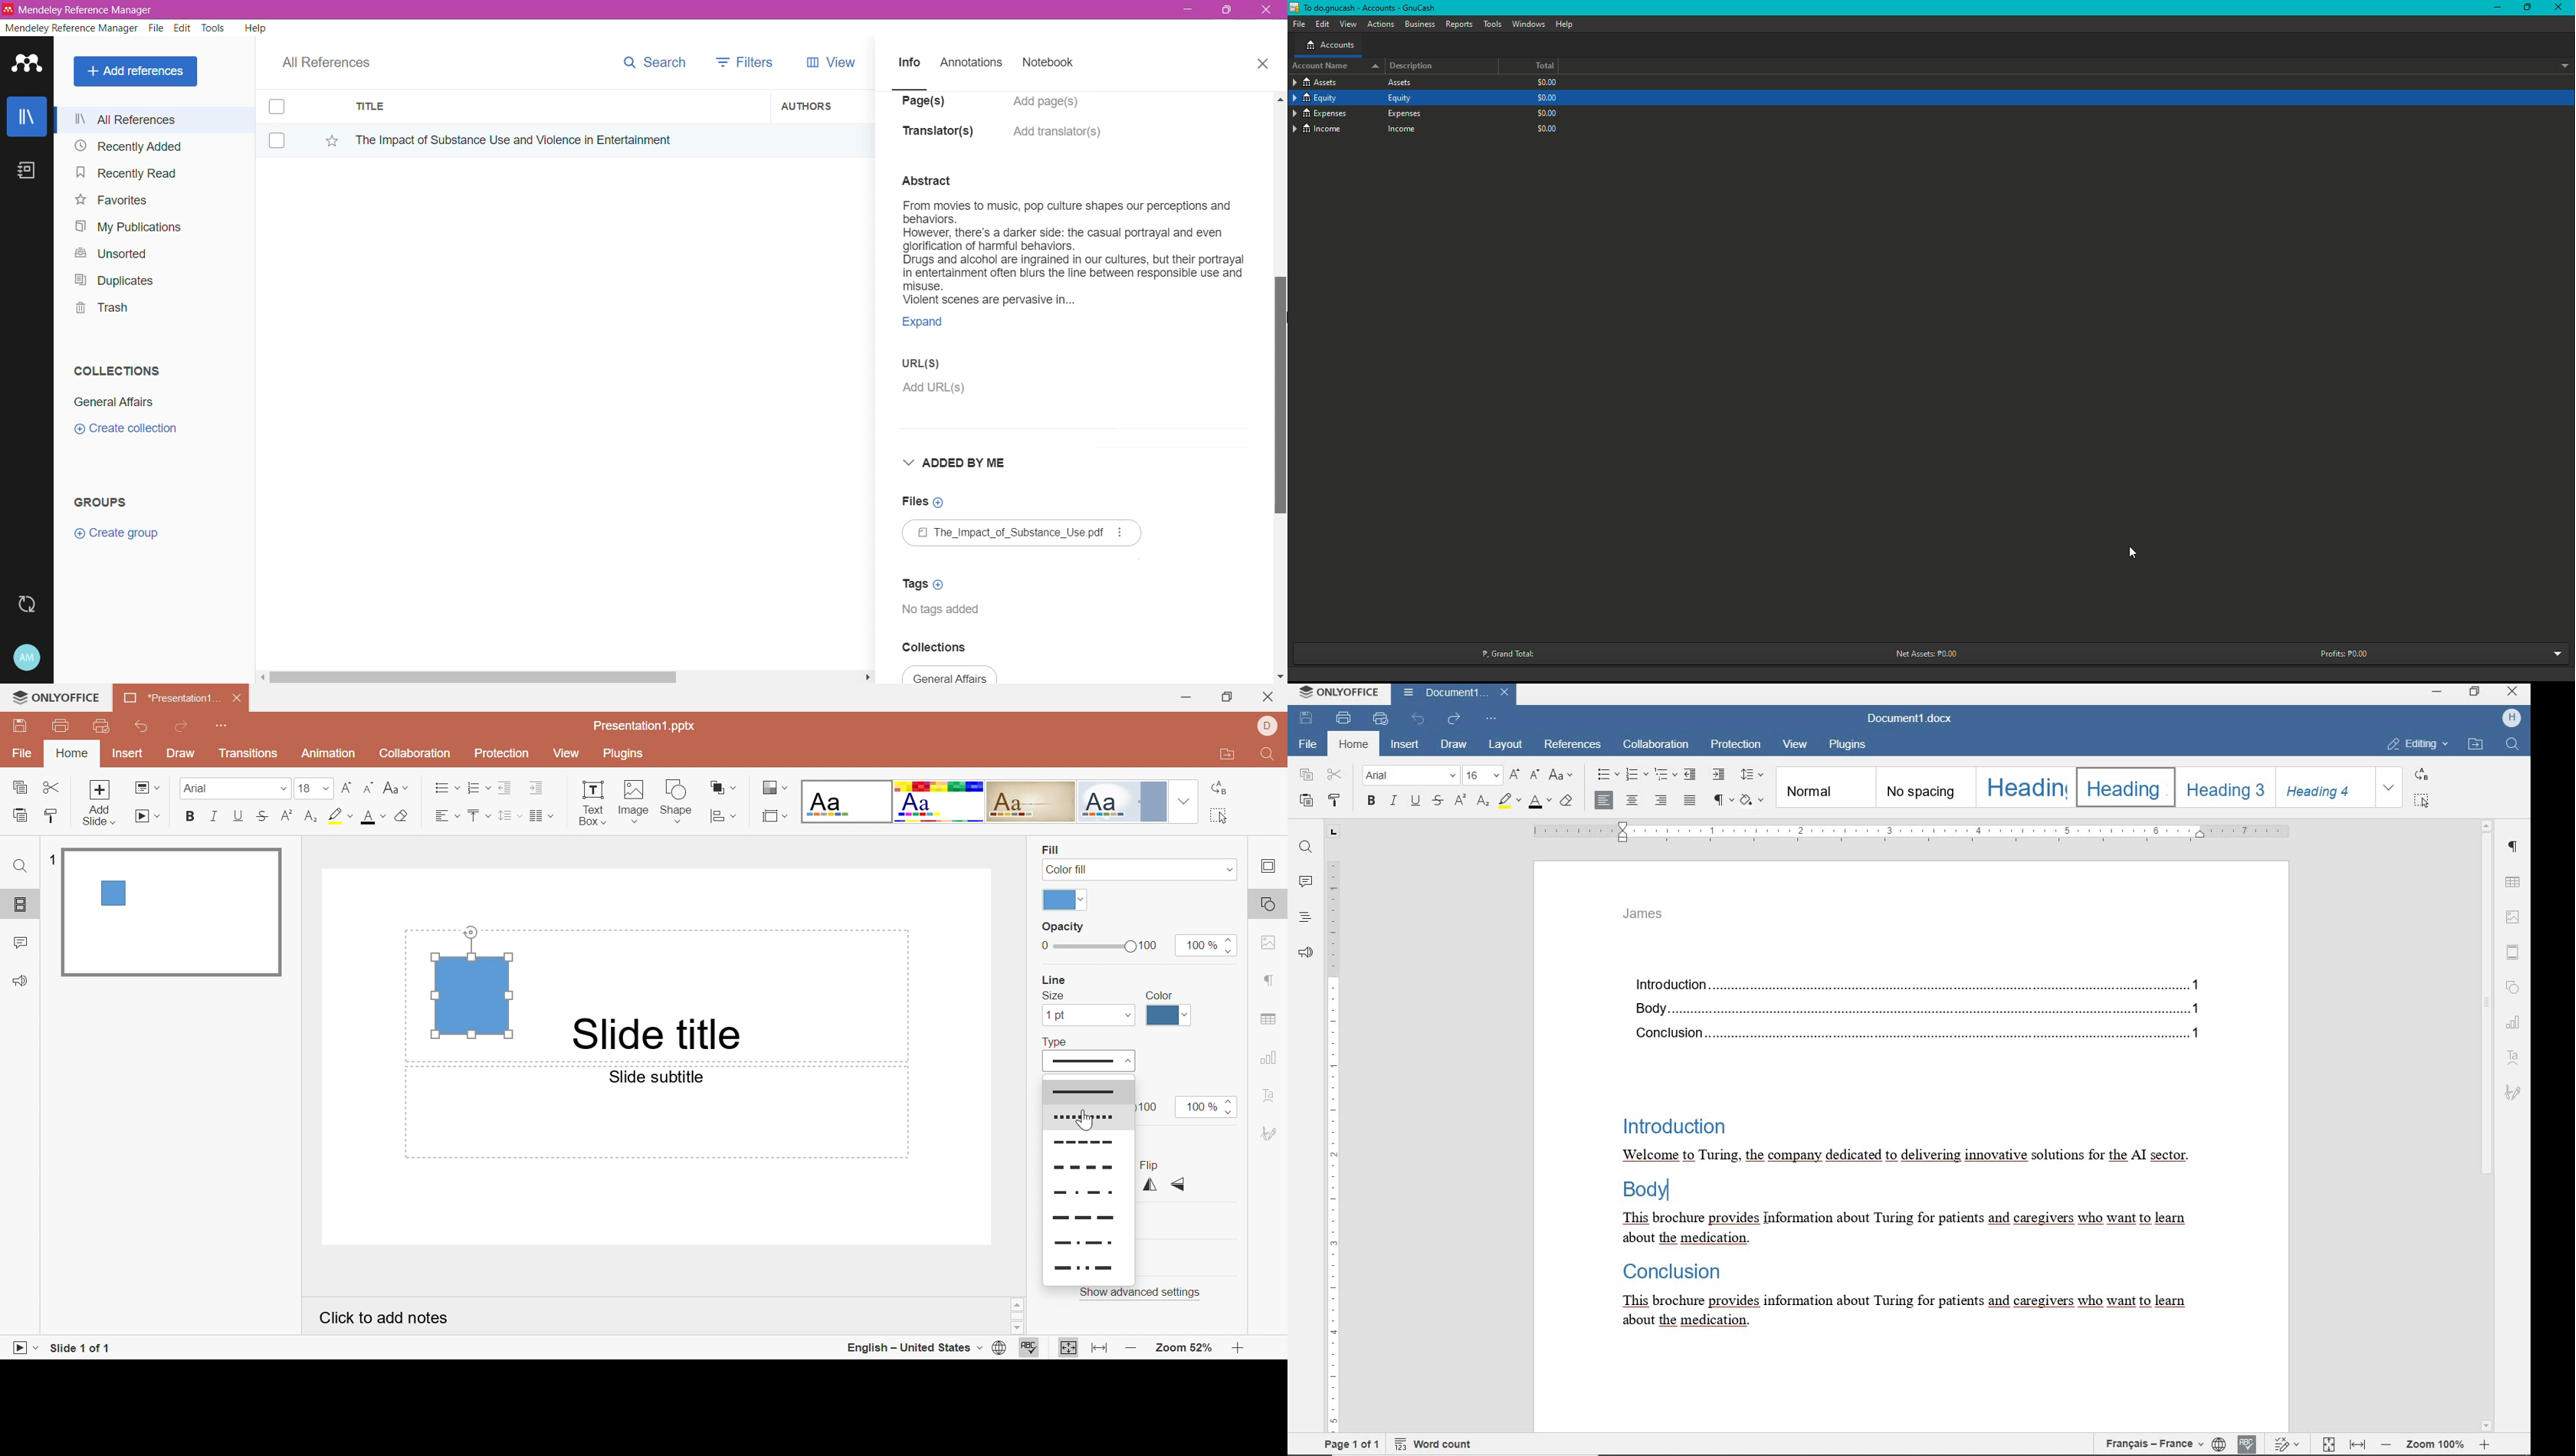 The image size is (2576, 1456). I want to click on zoom in, so click(2483, 1446).